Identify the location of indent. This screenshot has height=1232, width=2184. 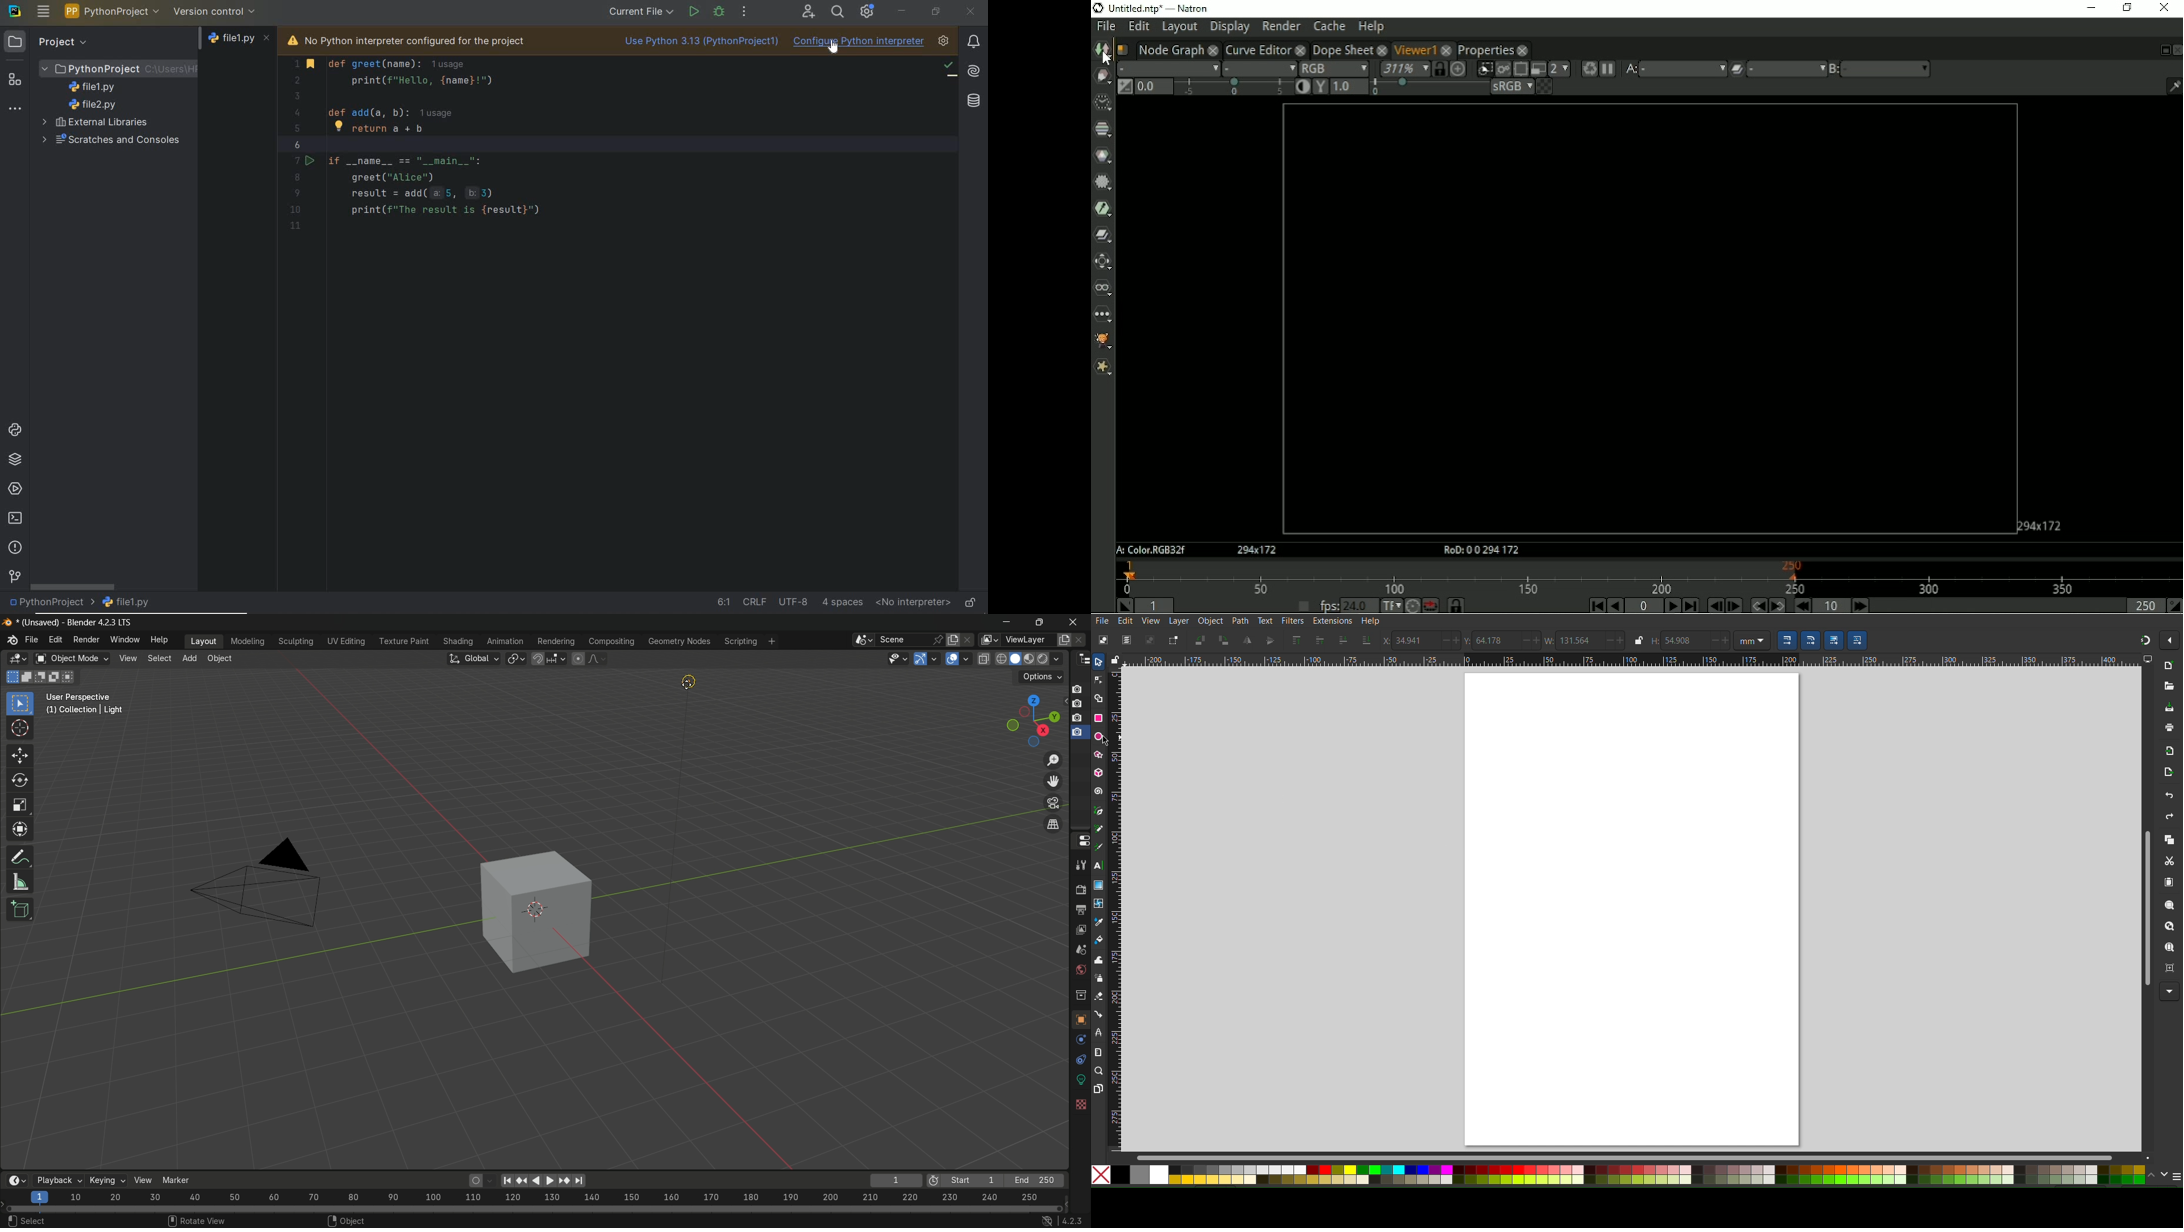
(843, 602).